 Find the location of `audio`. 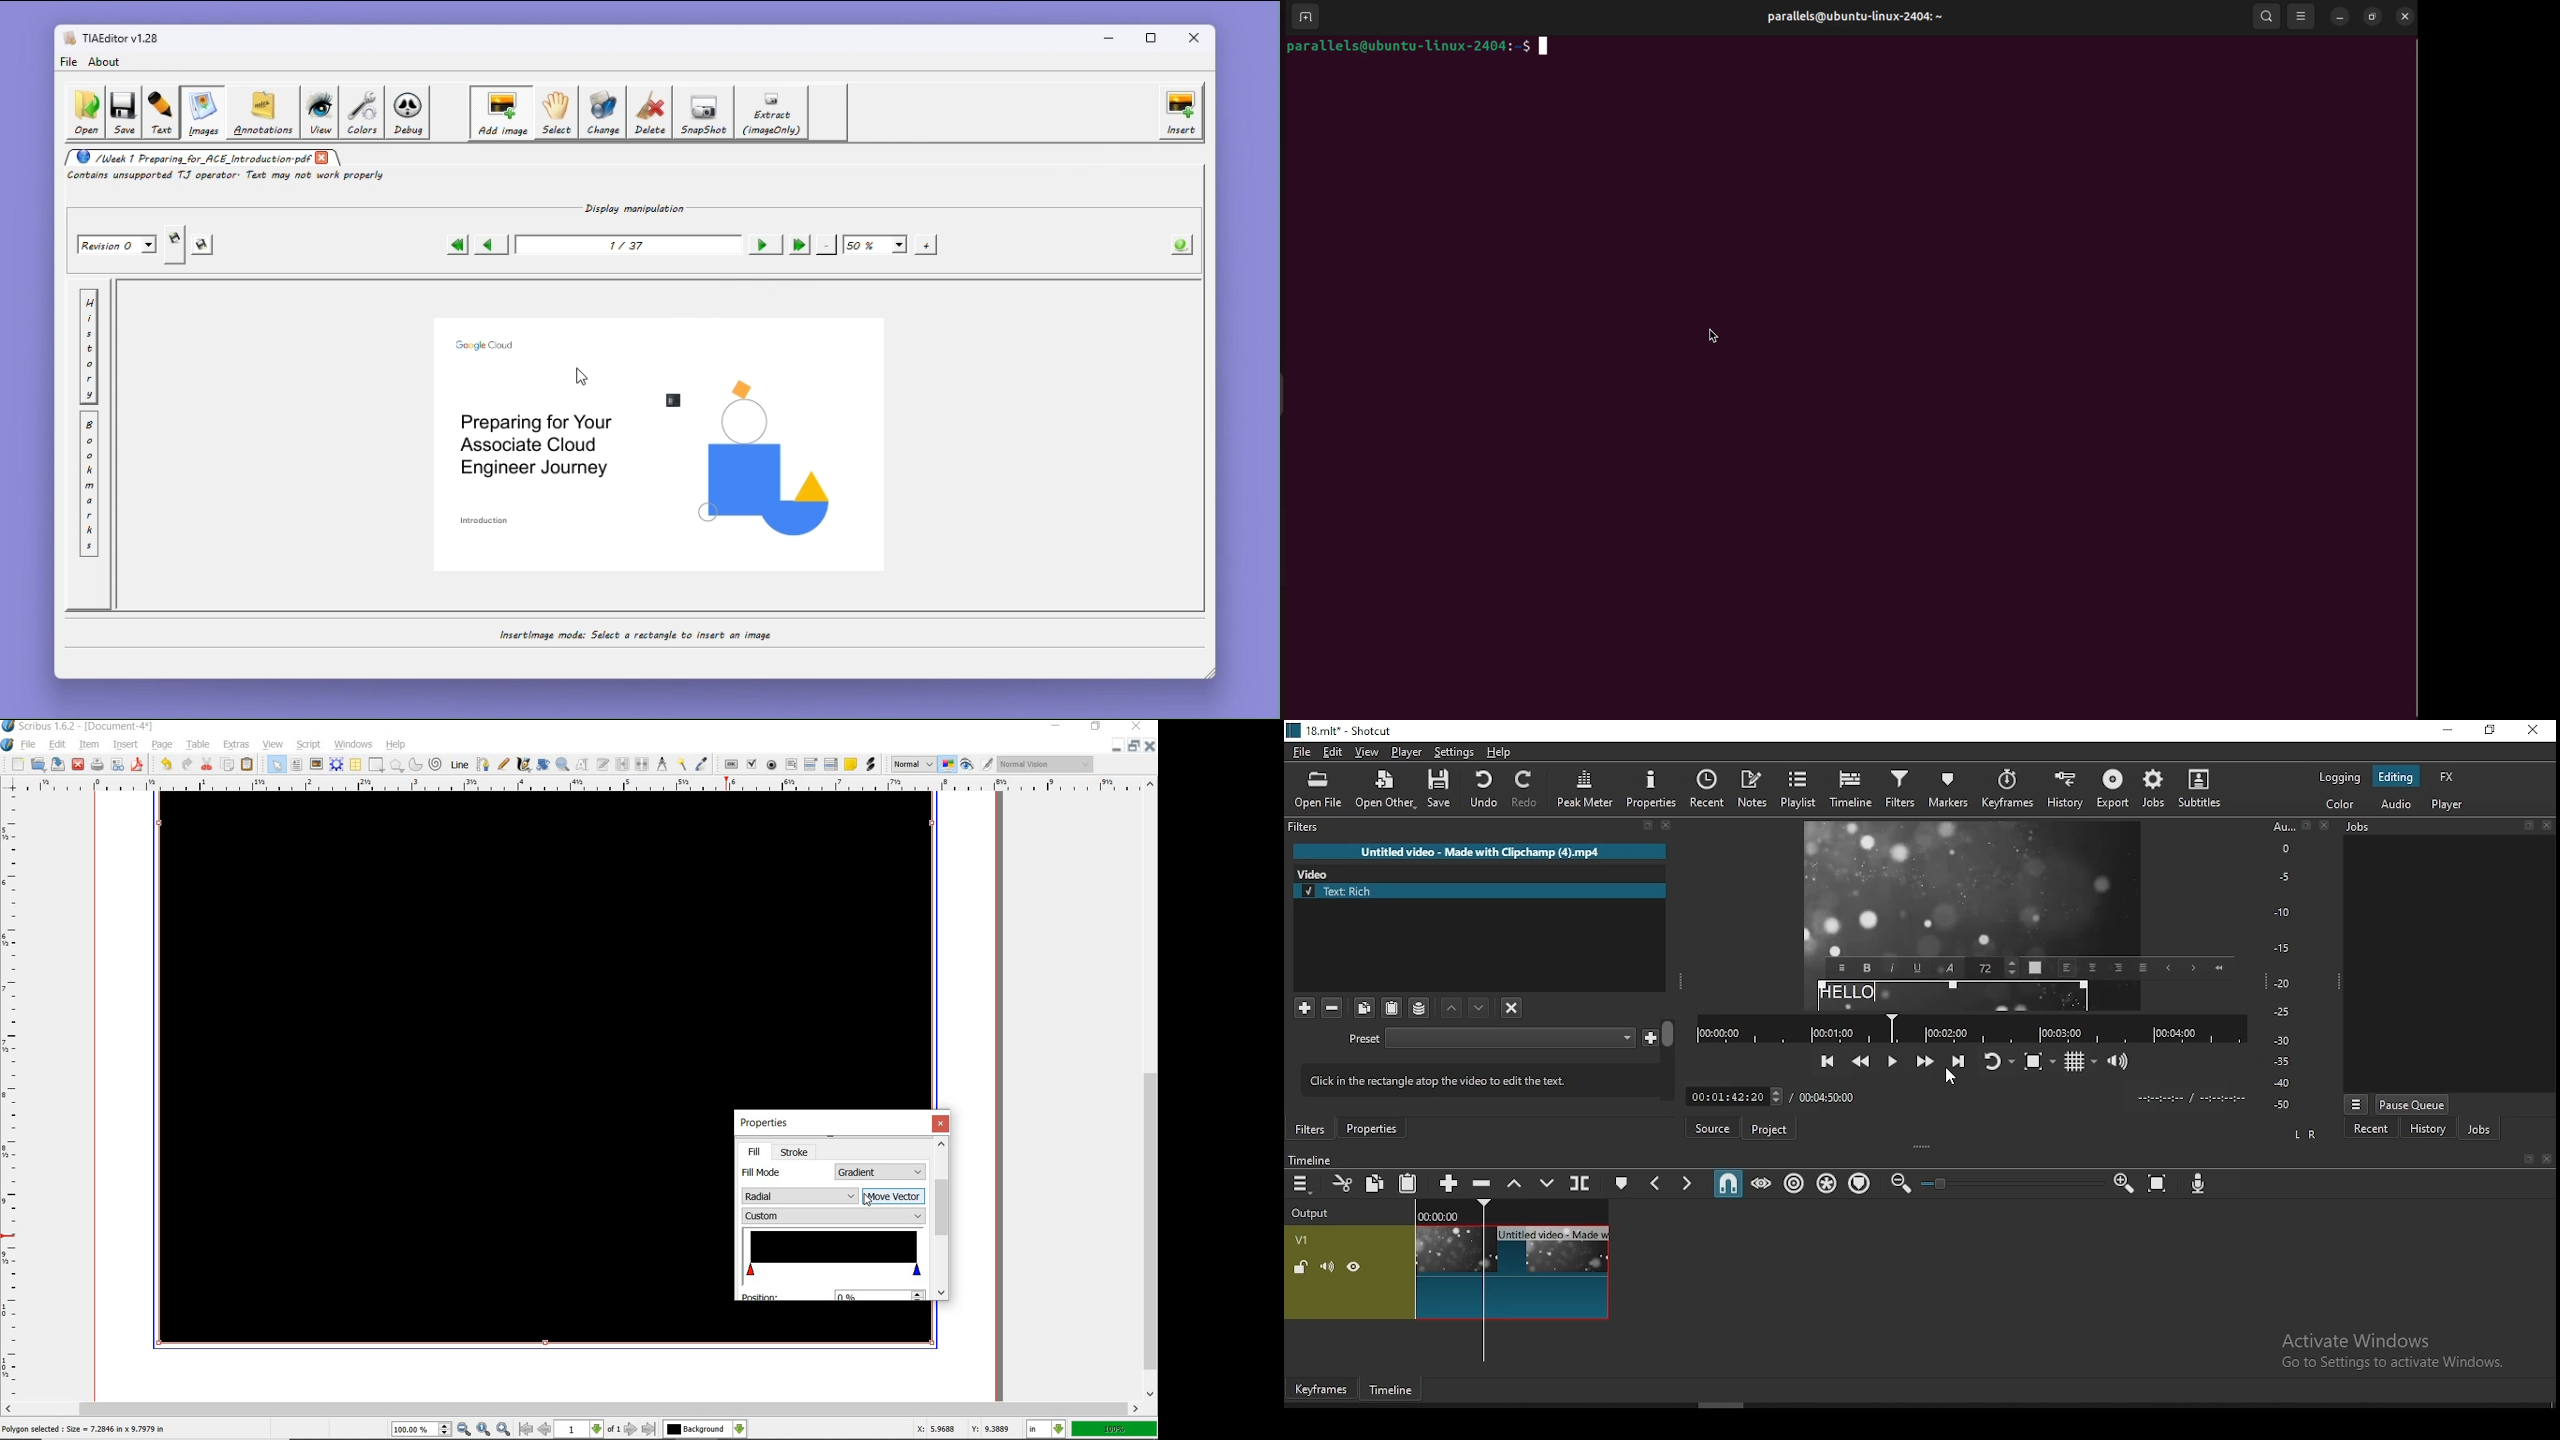

audio is located at coordinates (2395, 805).